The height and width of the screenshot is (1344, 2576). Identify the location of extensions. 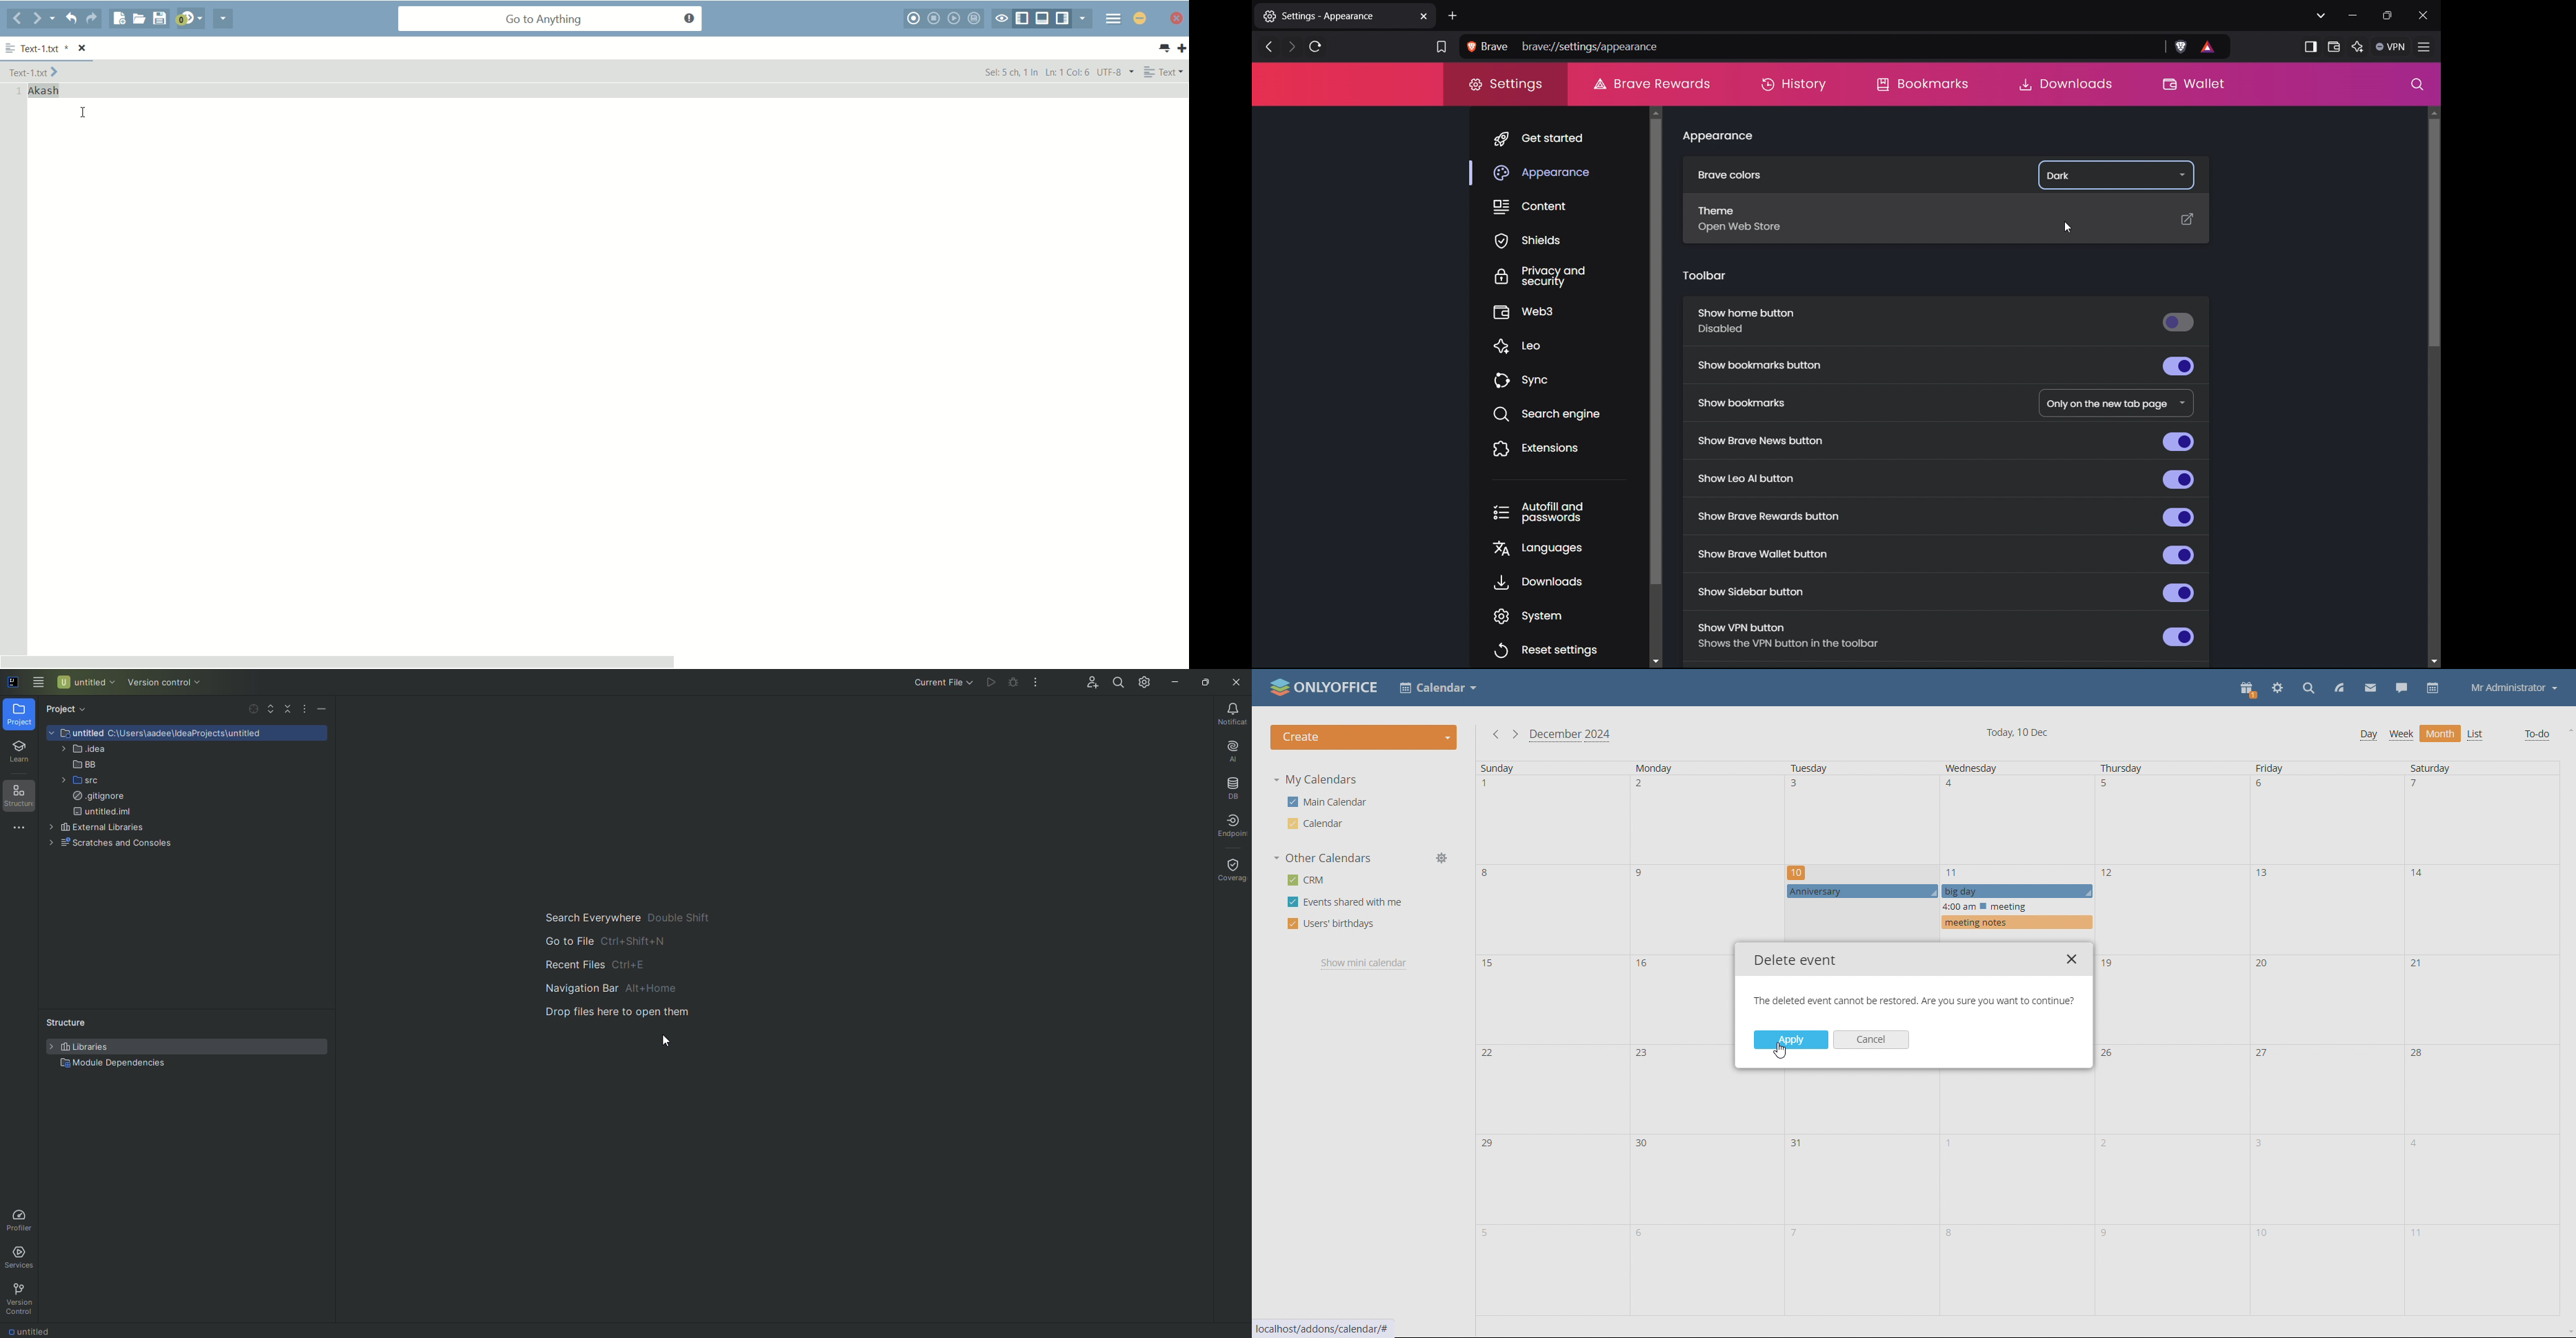
(1567, 446).